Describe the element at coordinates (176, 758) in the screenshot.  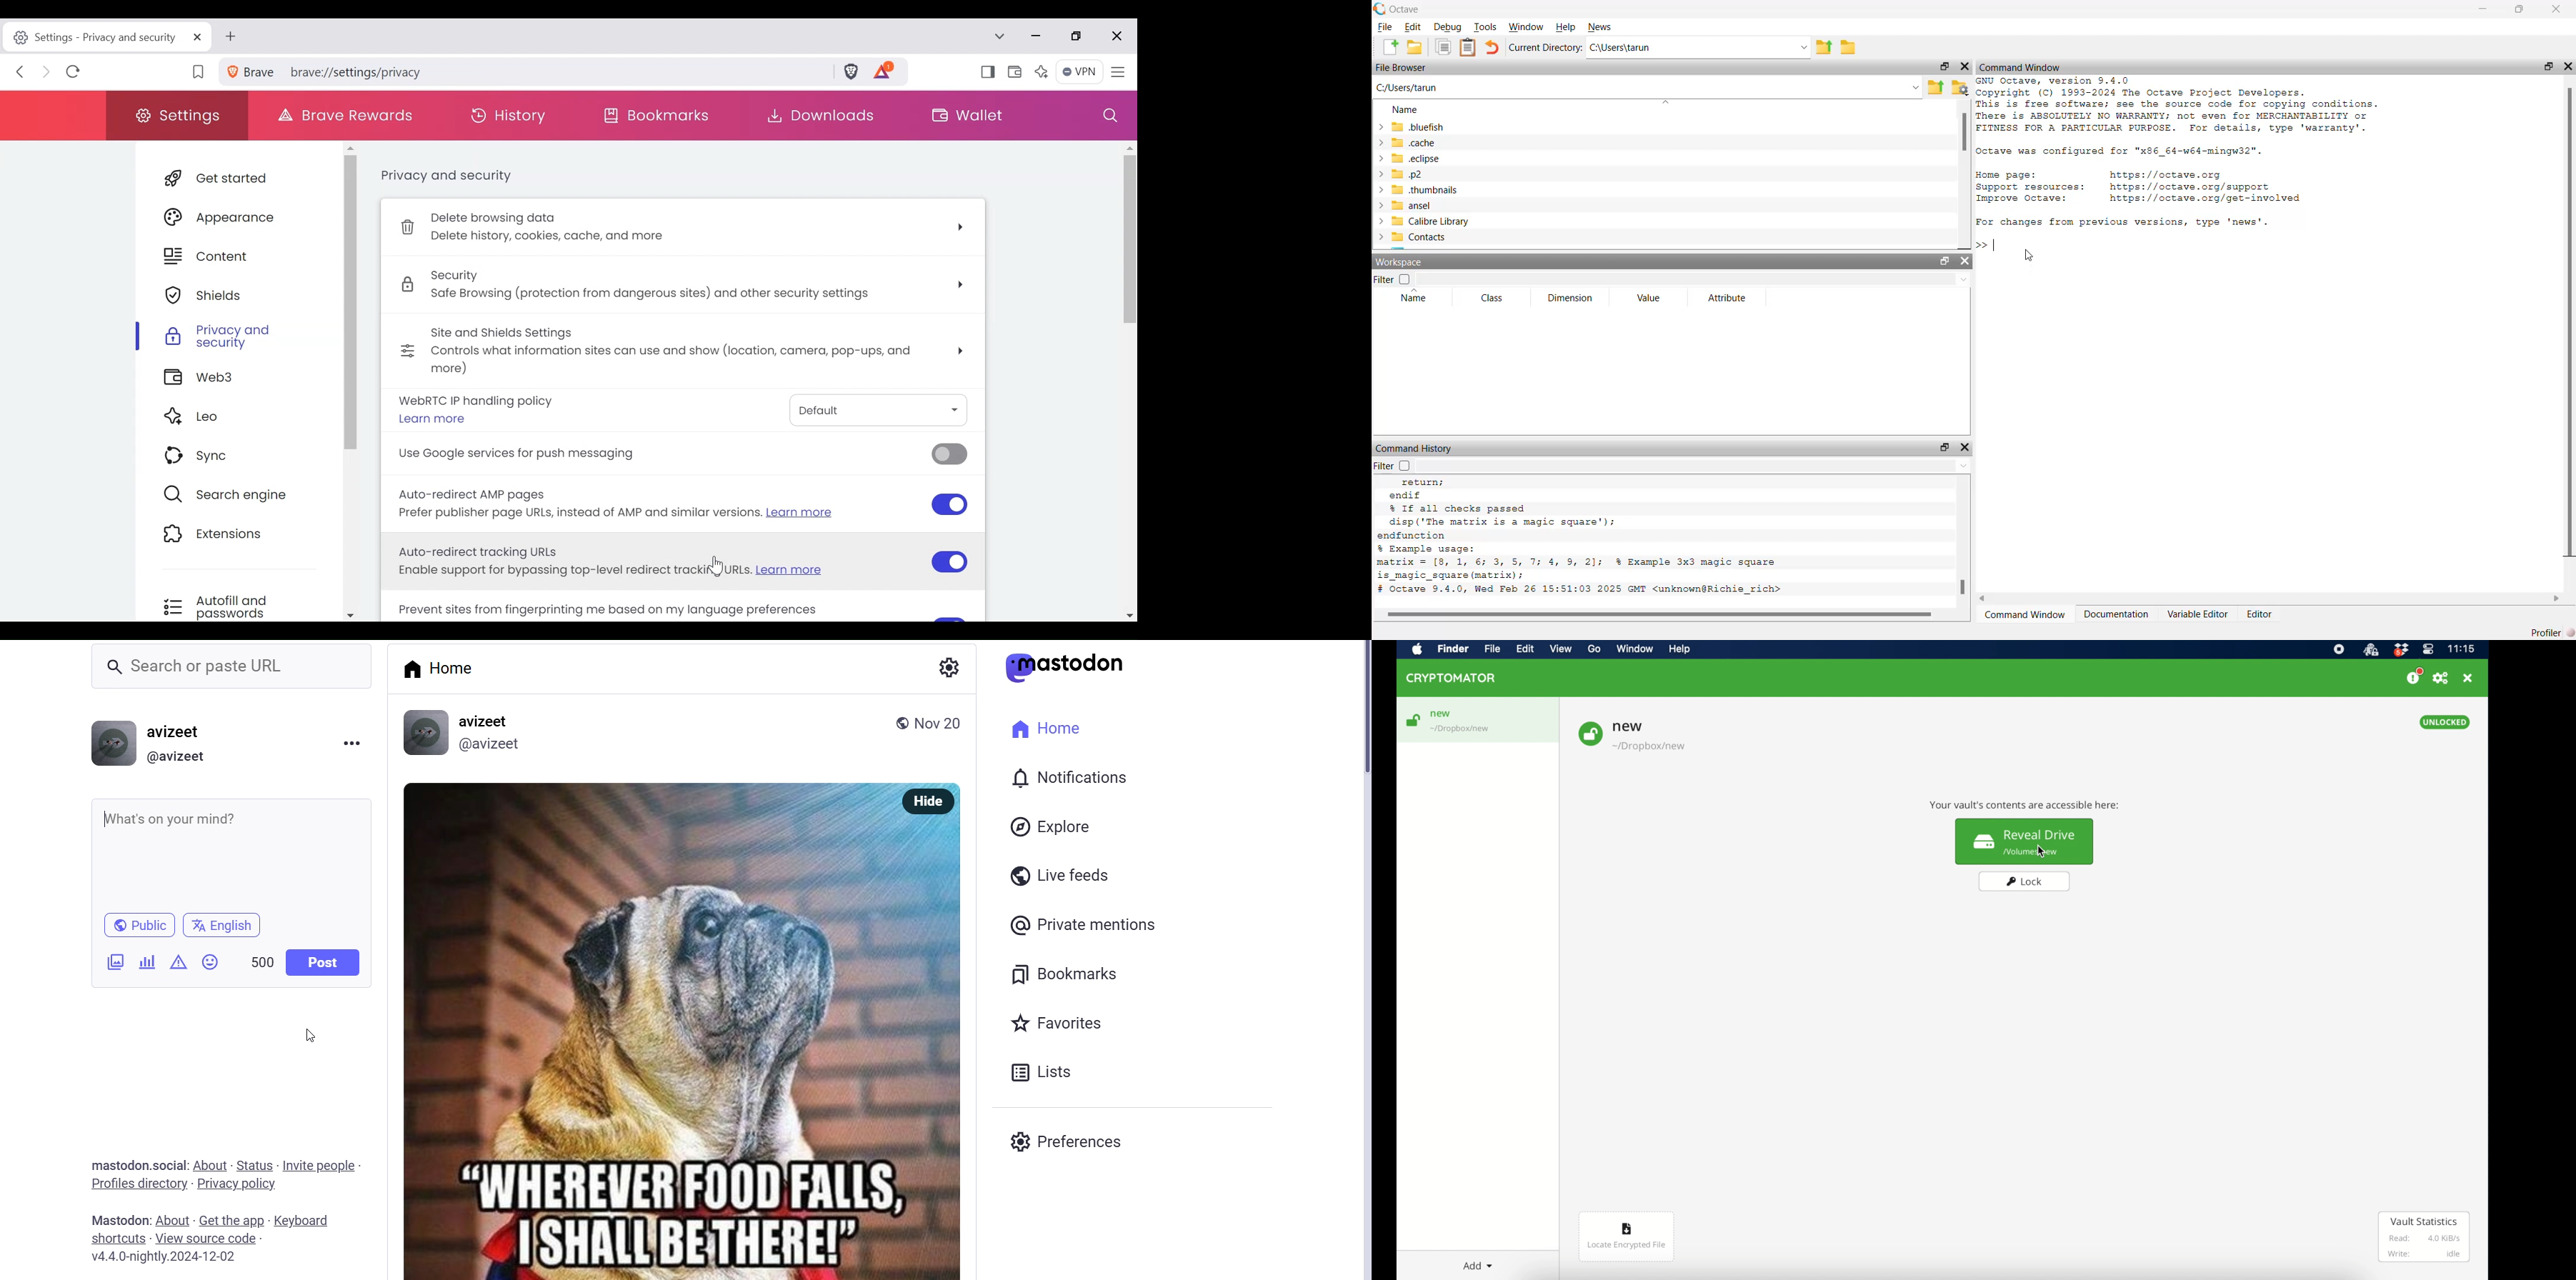
I see `@avizeet` at that location.